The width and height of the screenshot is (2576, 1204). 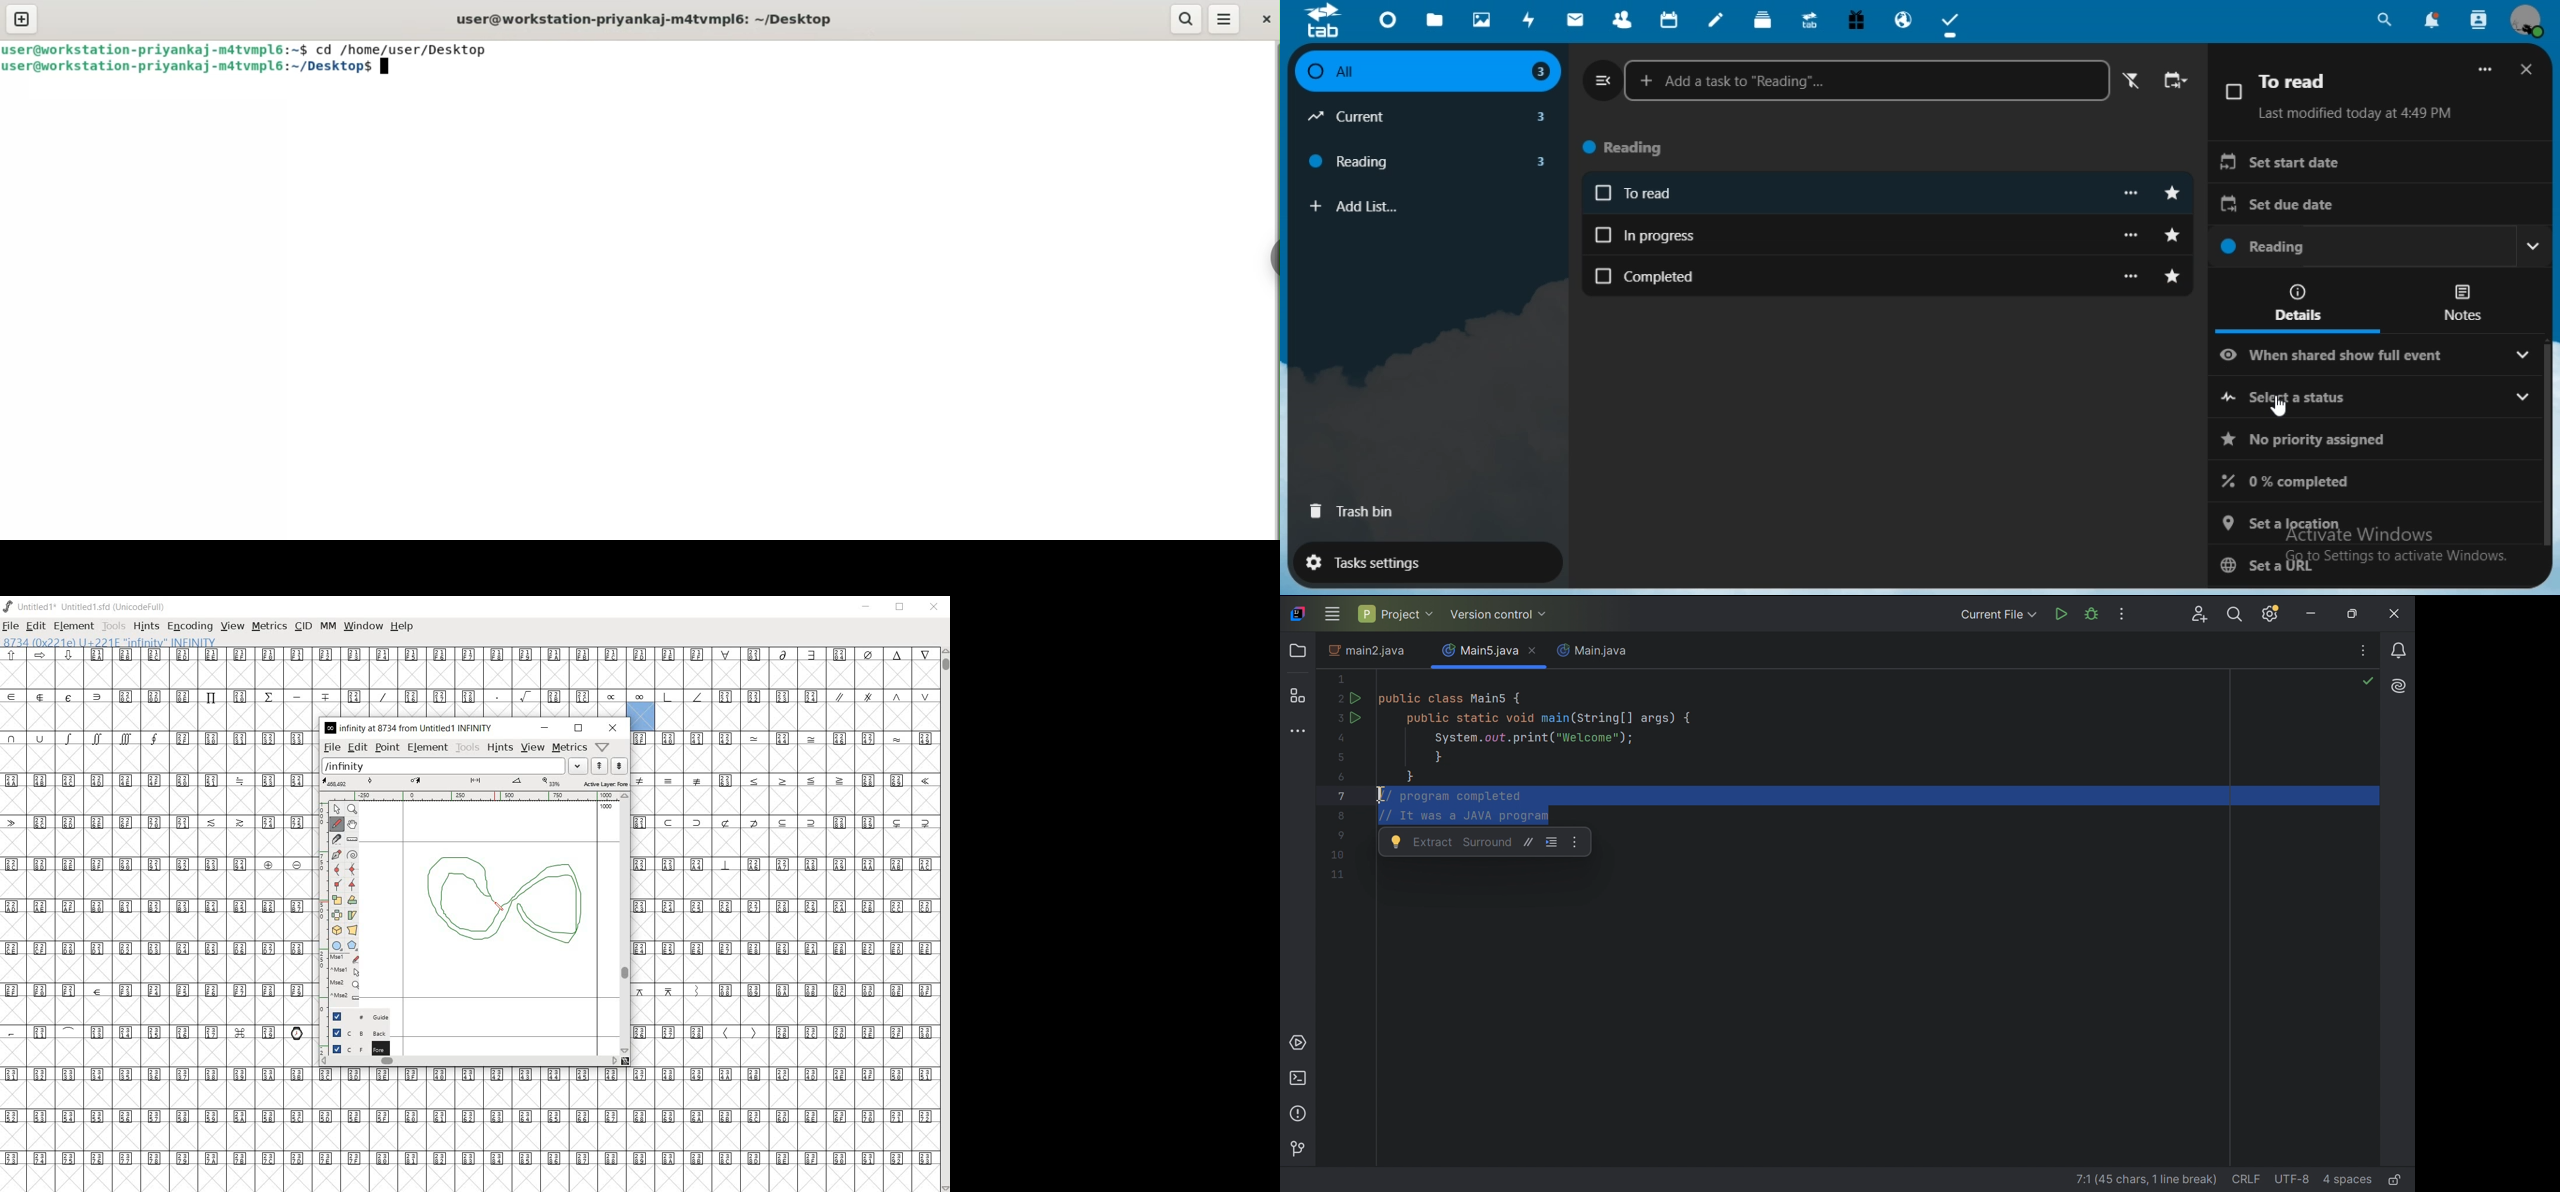 I want to click on line details, so click(x=2137, y=1177).